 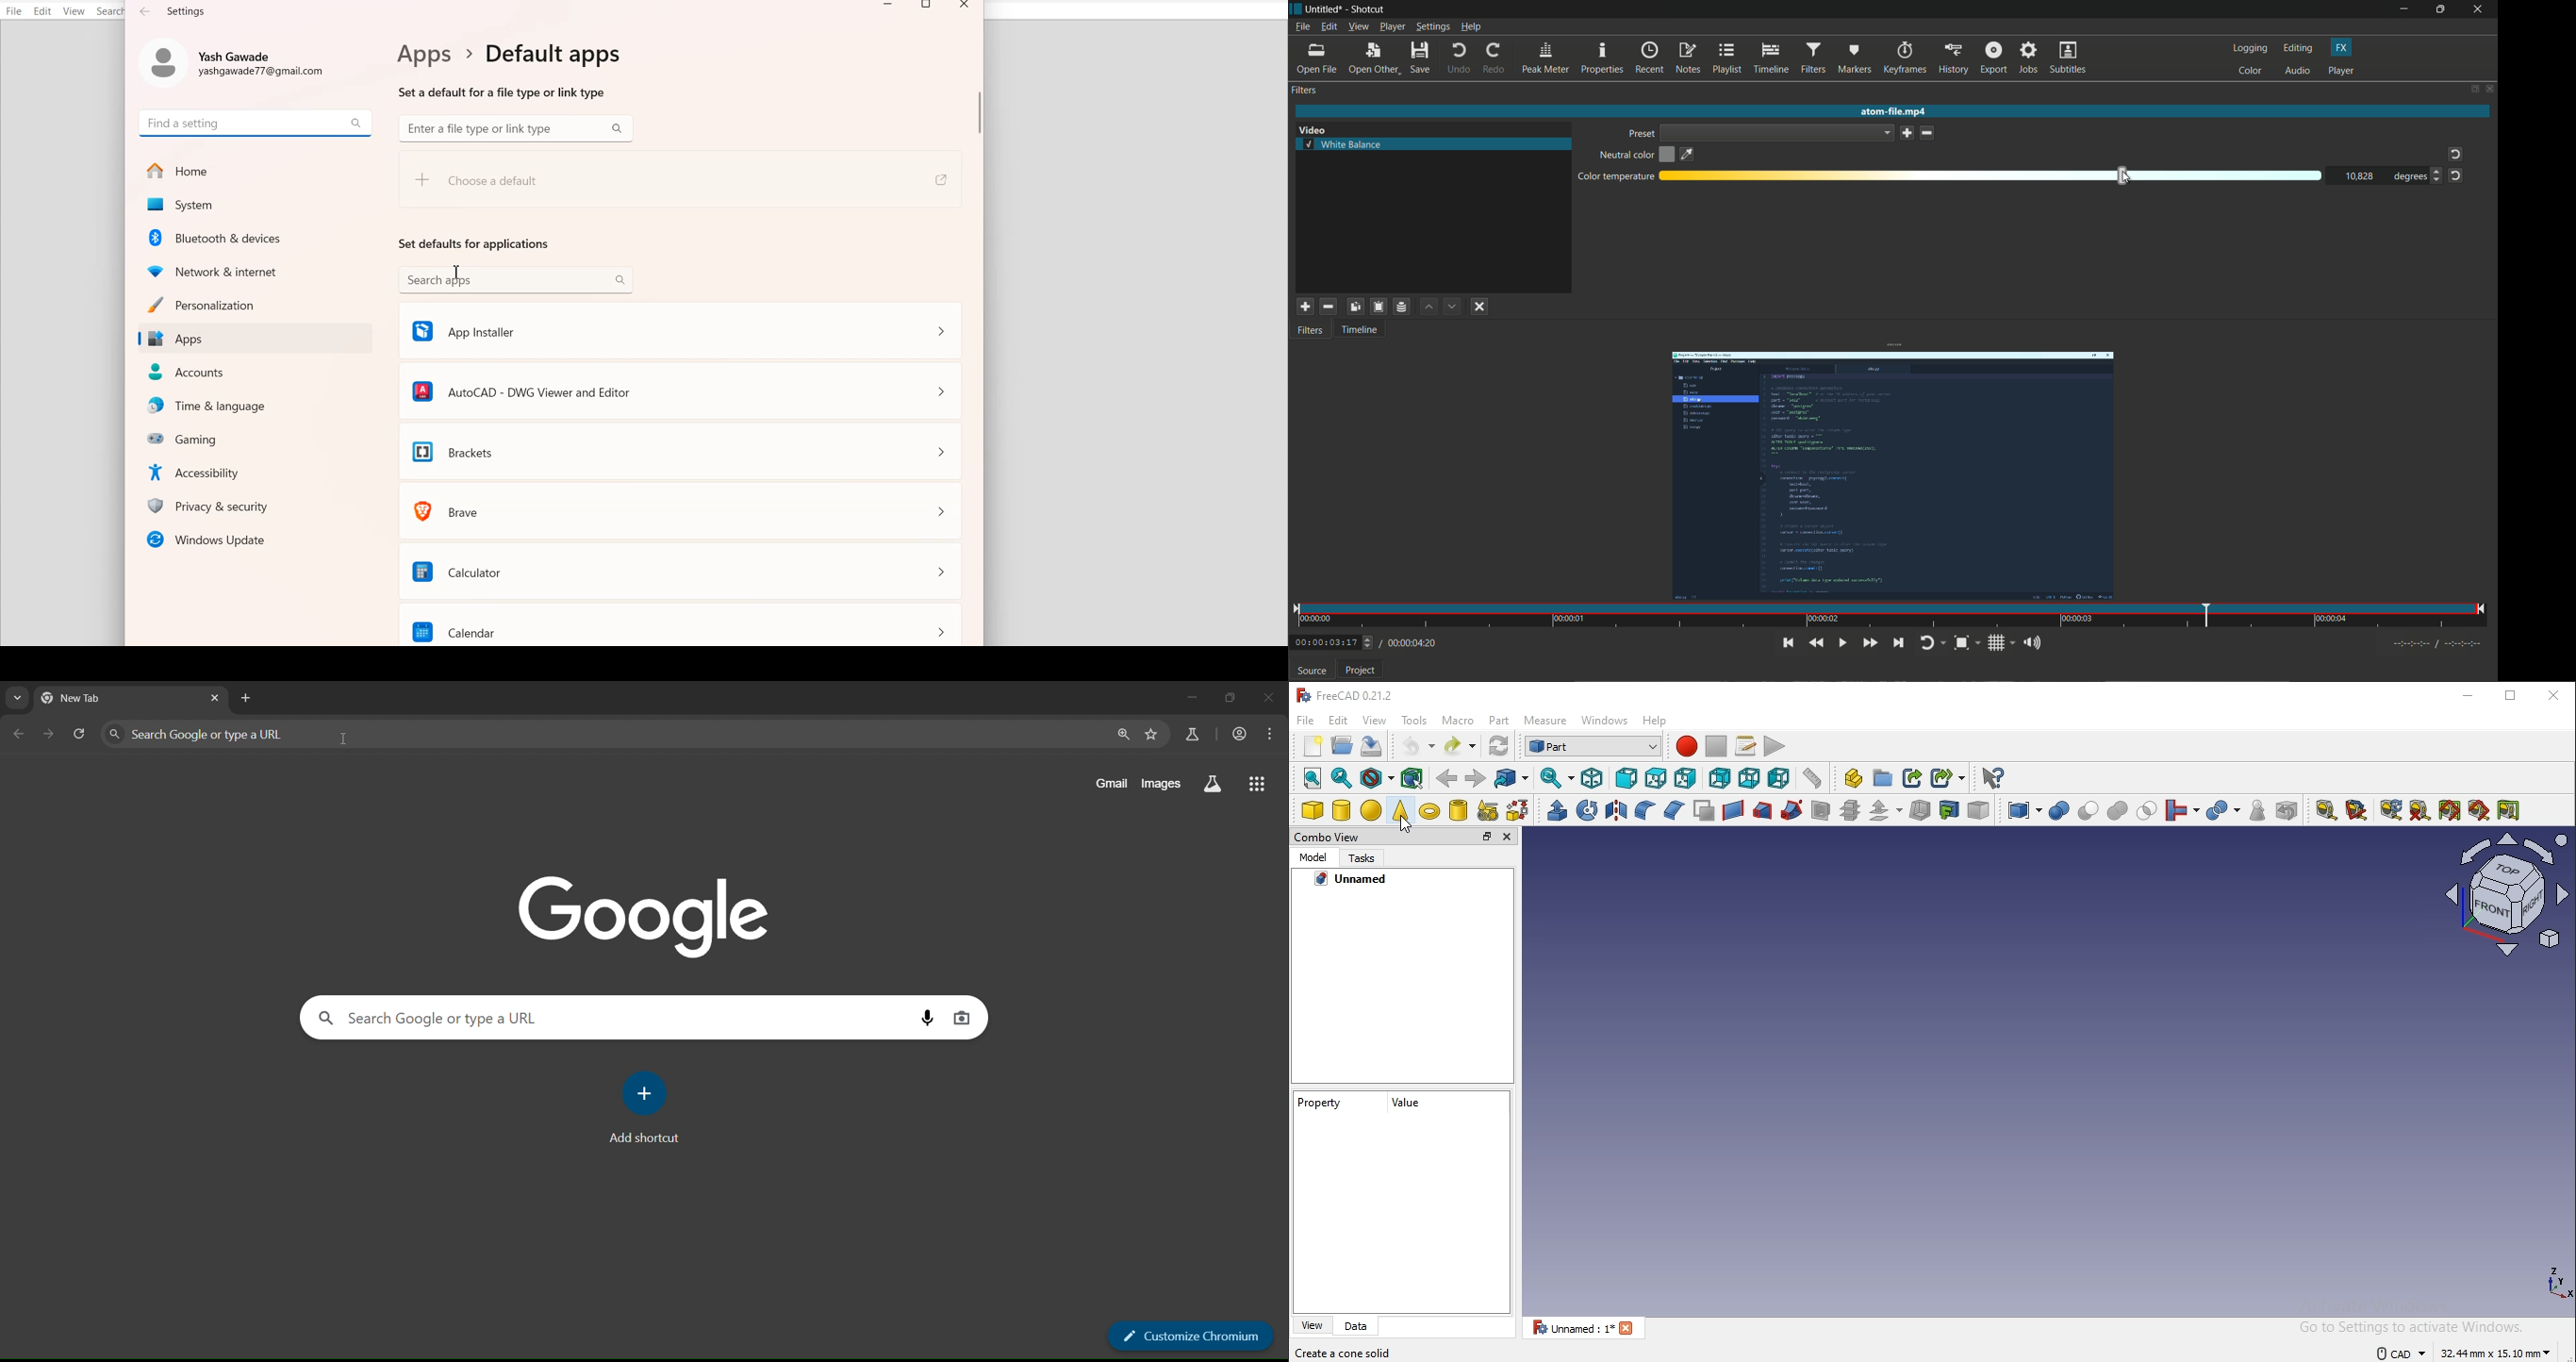 What do you see at coordinates (1642, 811) in the screenshot?
I see `fillet` at bounding box center [1642, 811].